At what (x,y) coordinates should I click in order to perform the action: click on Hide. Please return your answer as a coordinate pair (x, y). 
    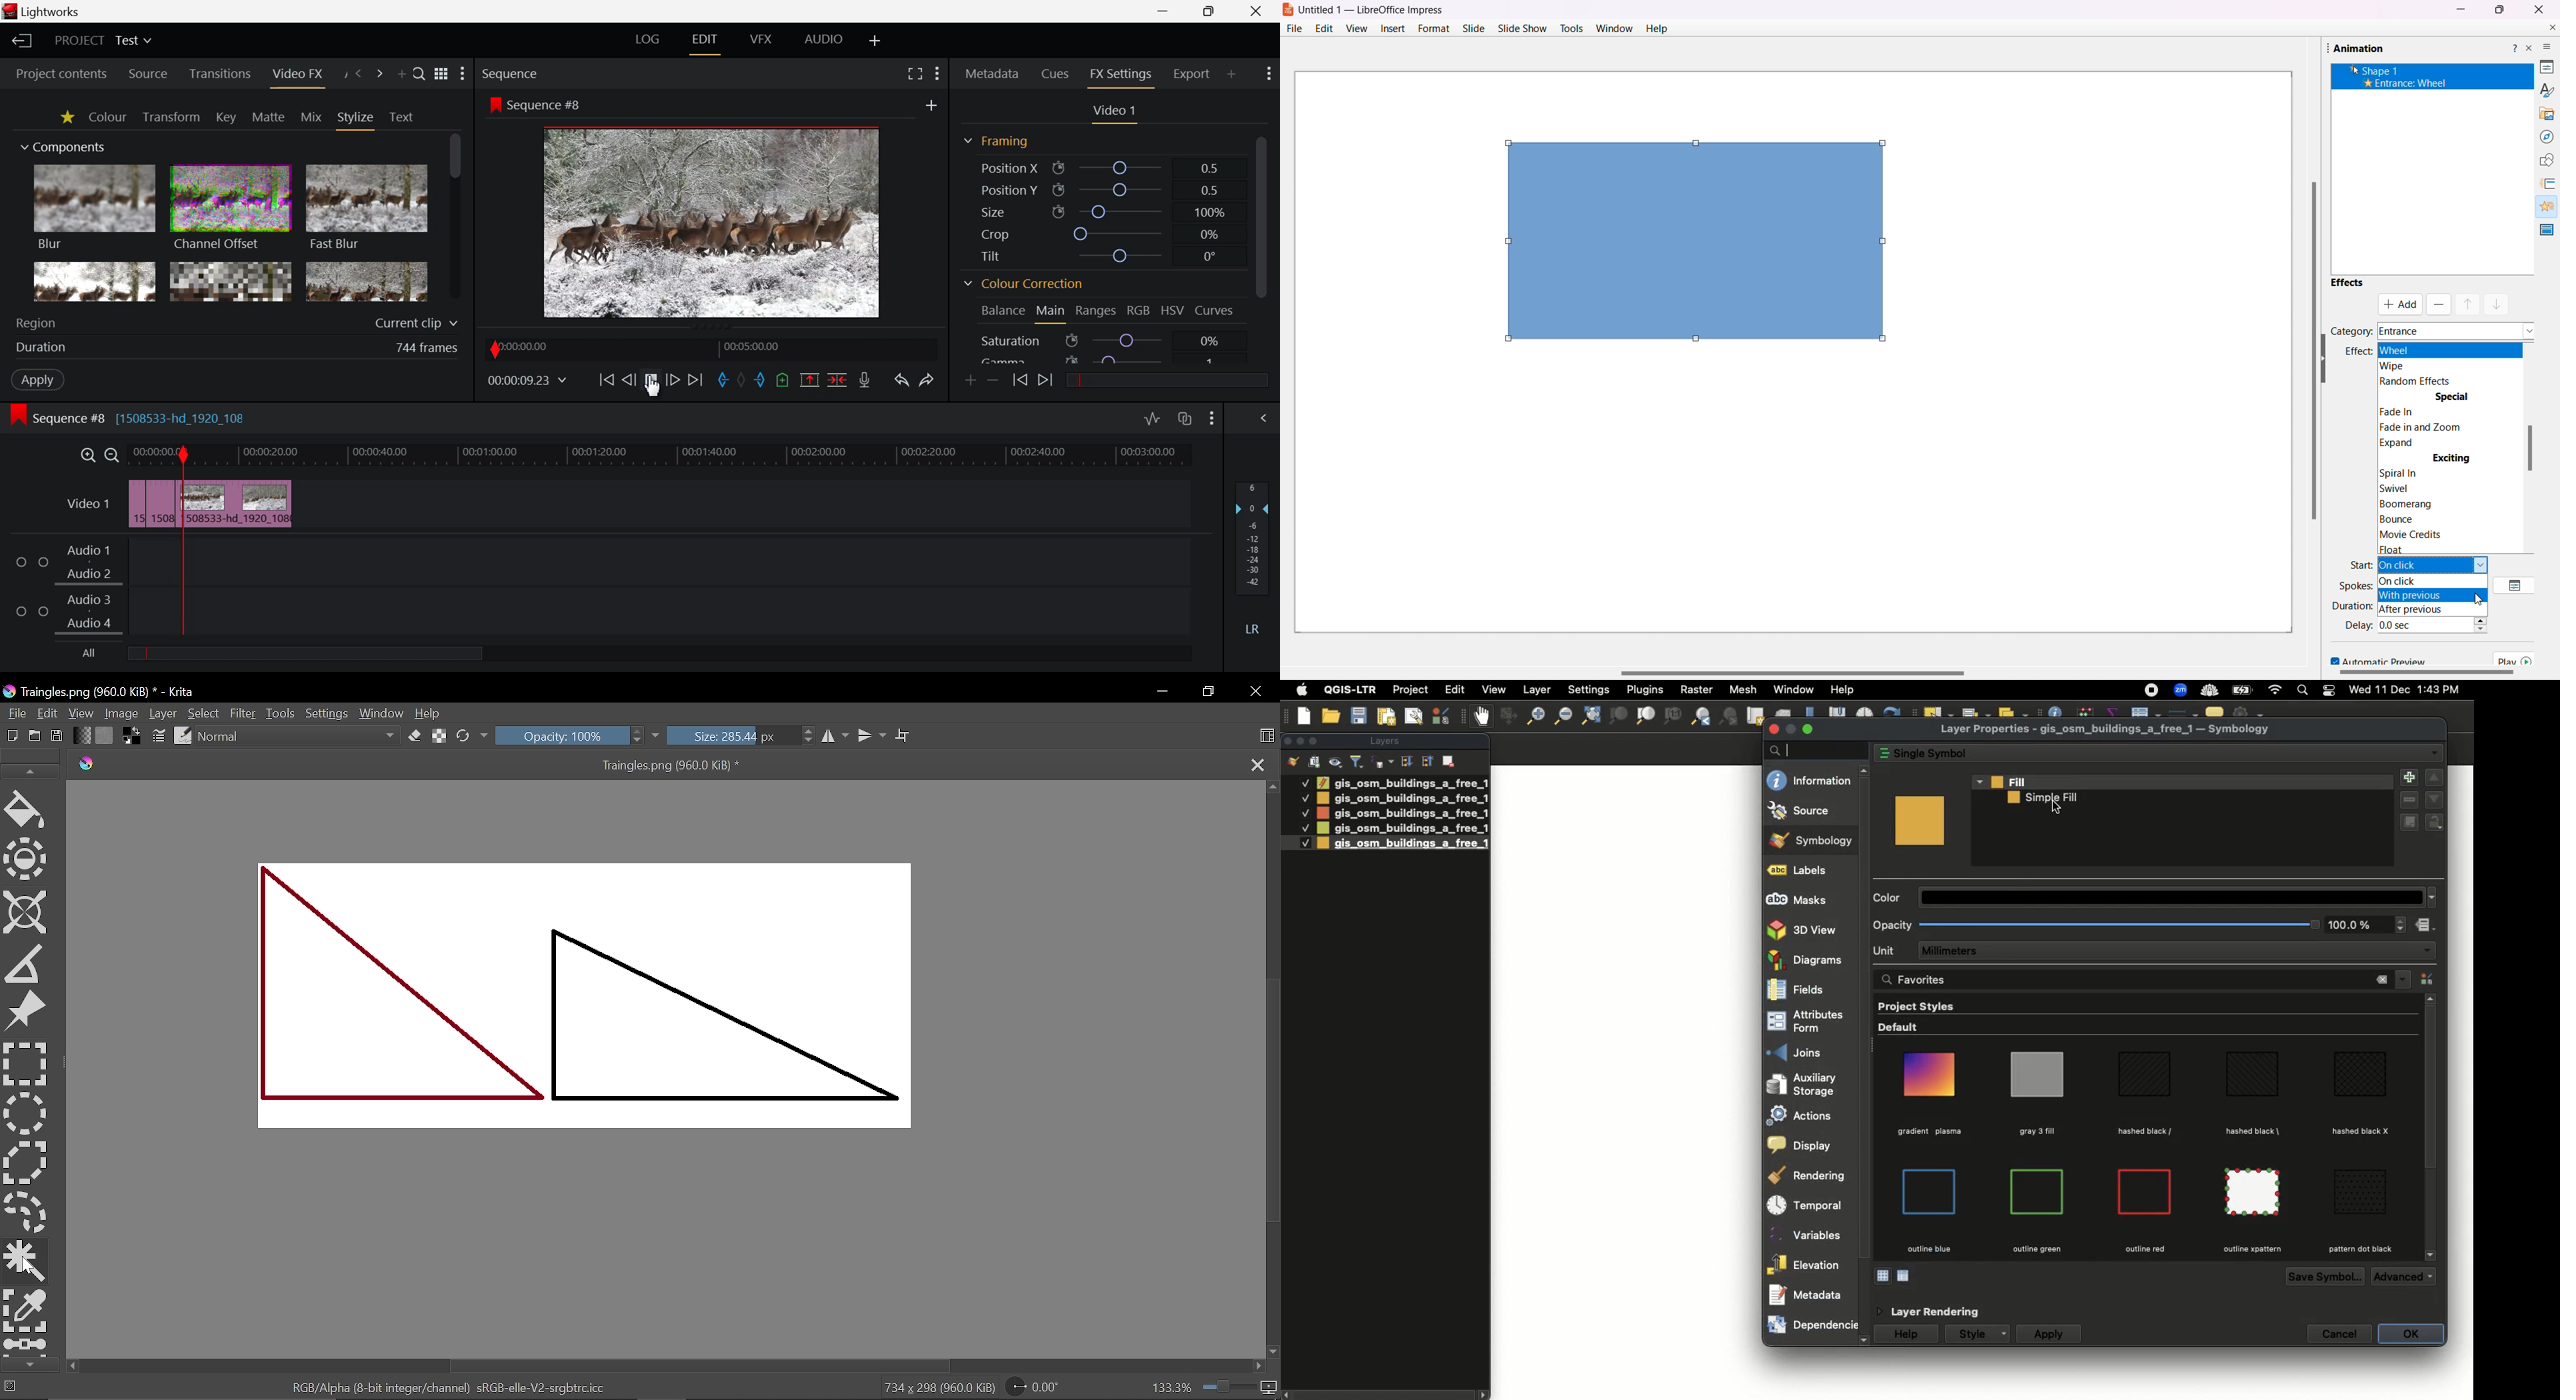
    Looking at the image, I should click on (2535, 359).